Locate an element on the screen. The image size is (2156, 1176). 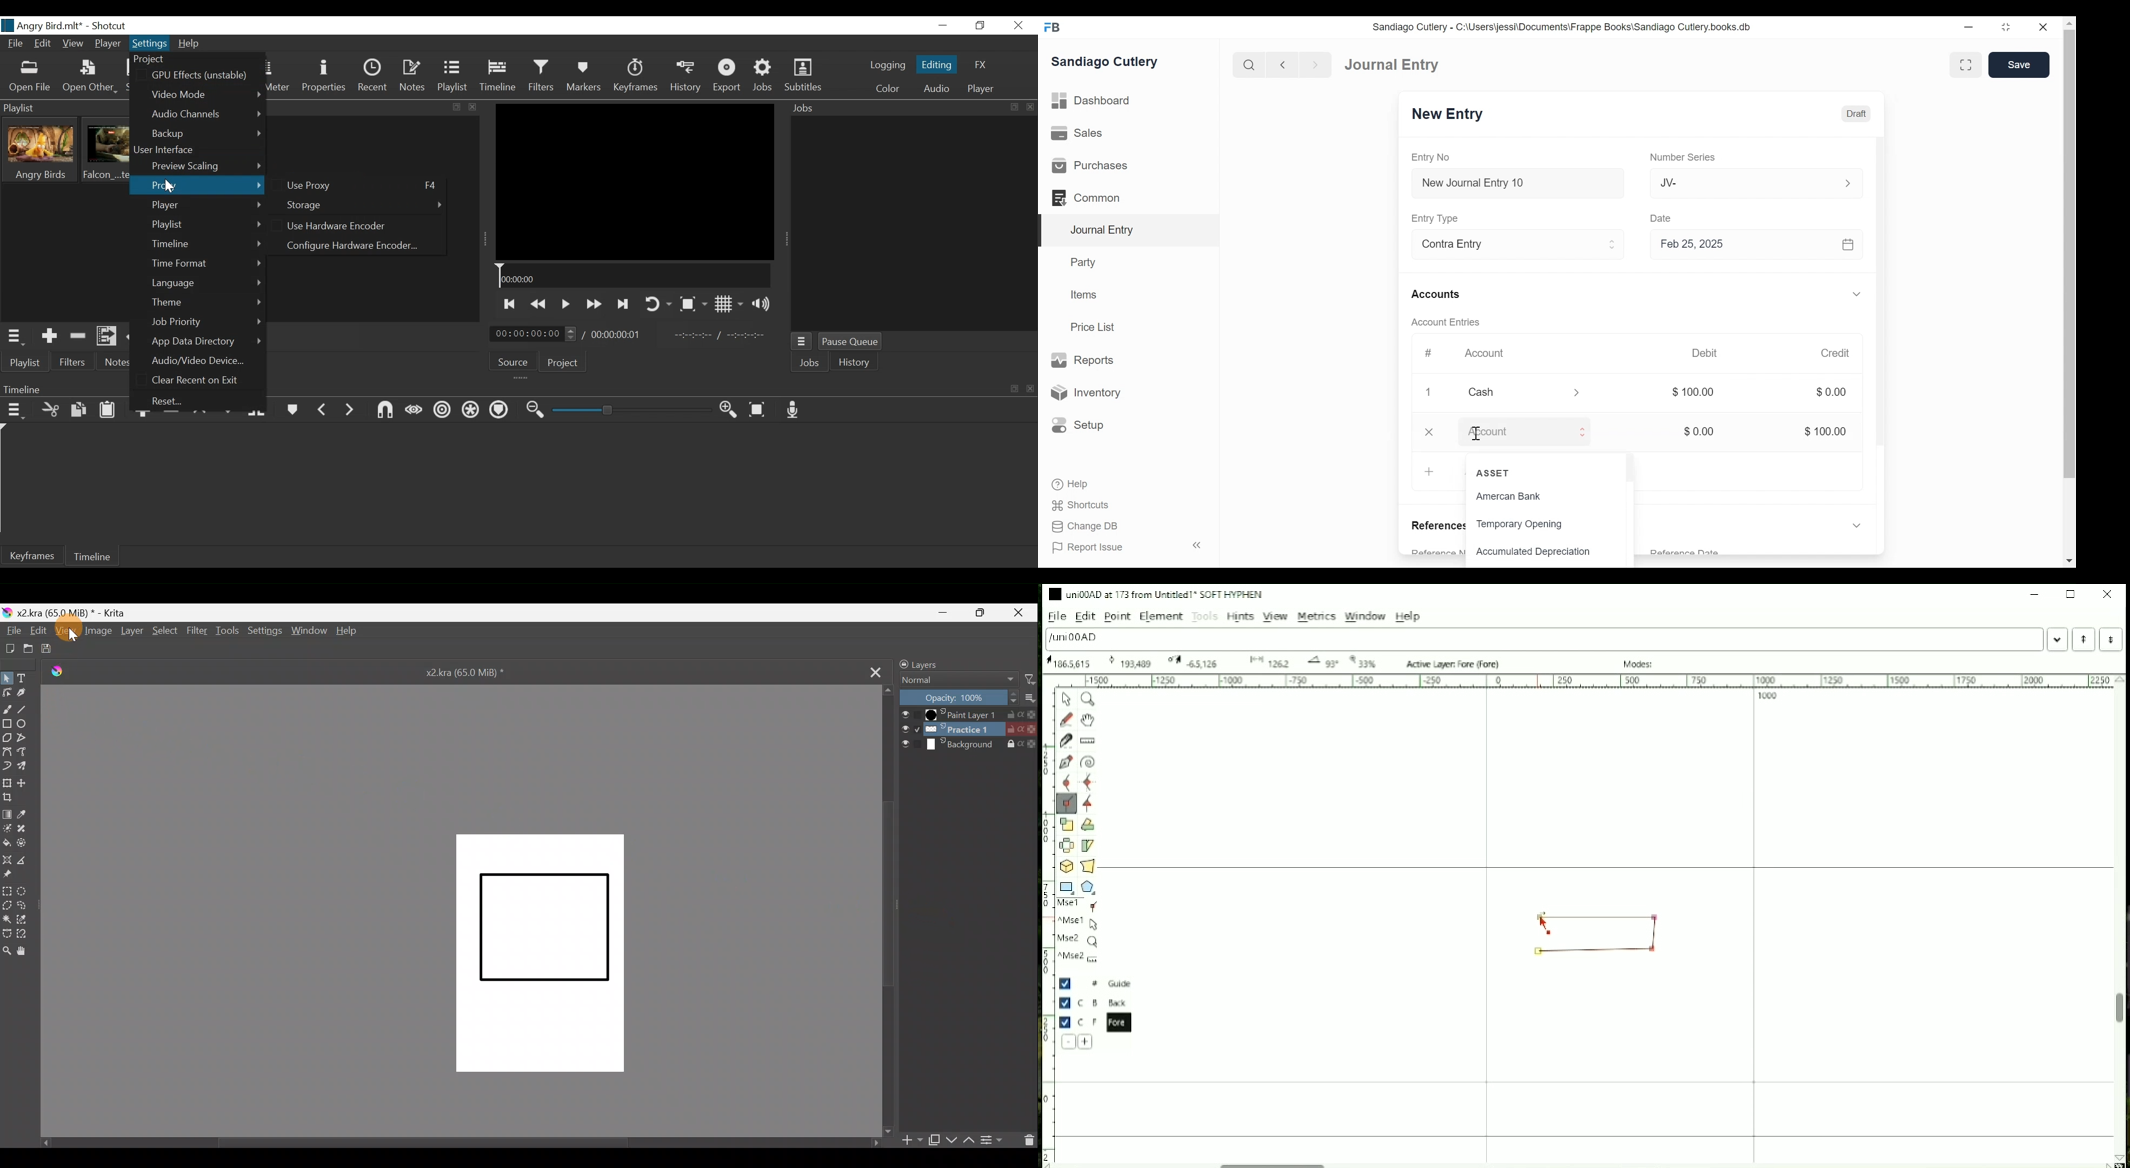
Settings is located at coordinates (150, 45).